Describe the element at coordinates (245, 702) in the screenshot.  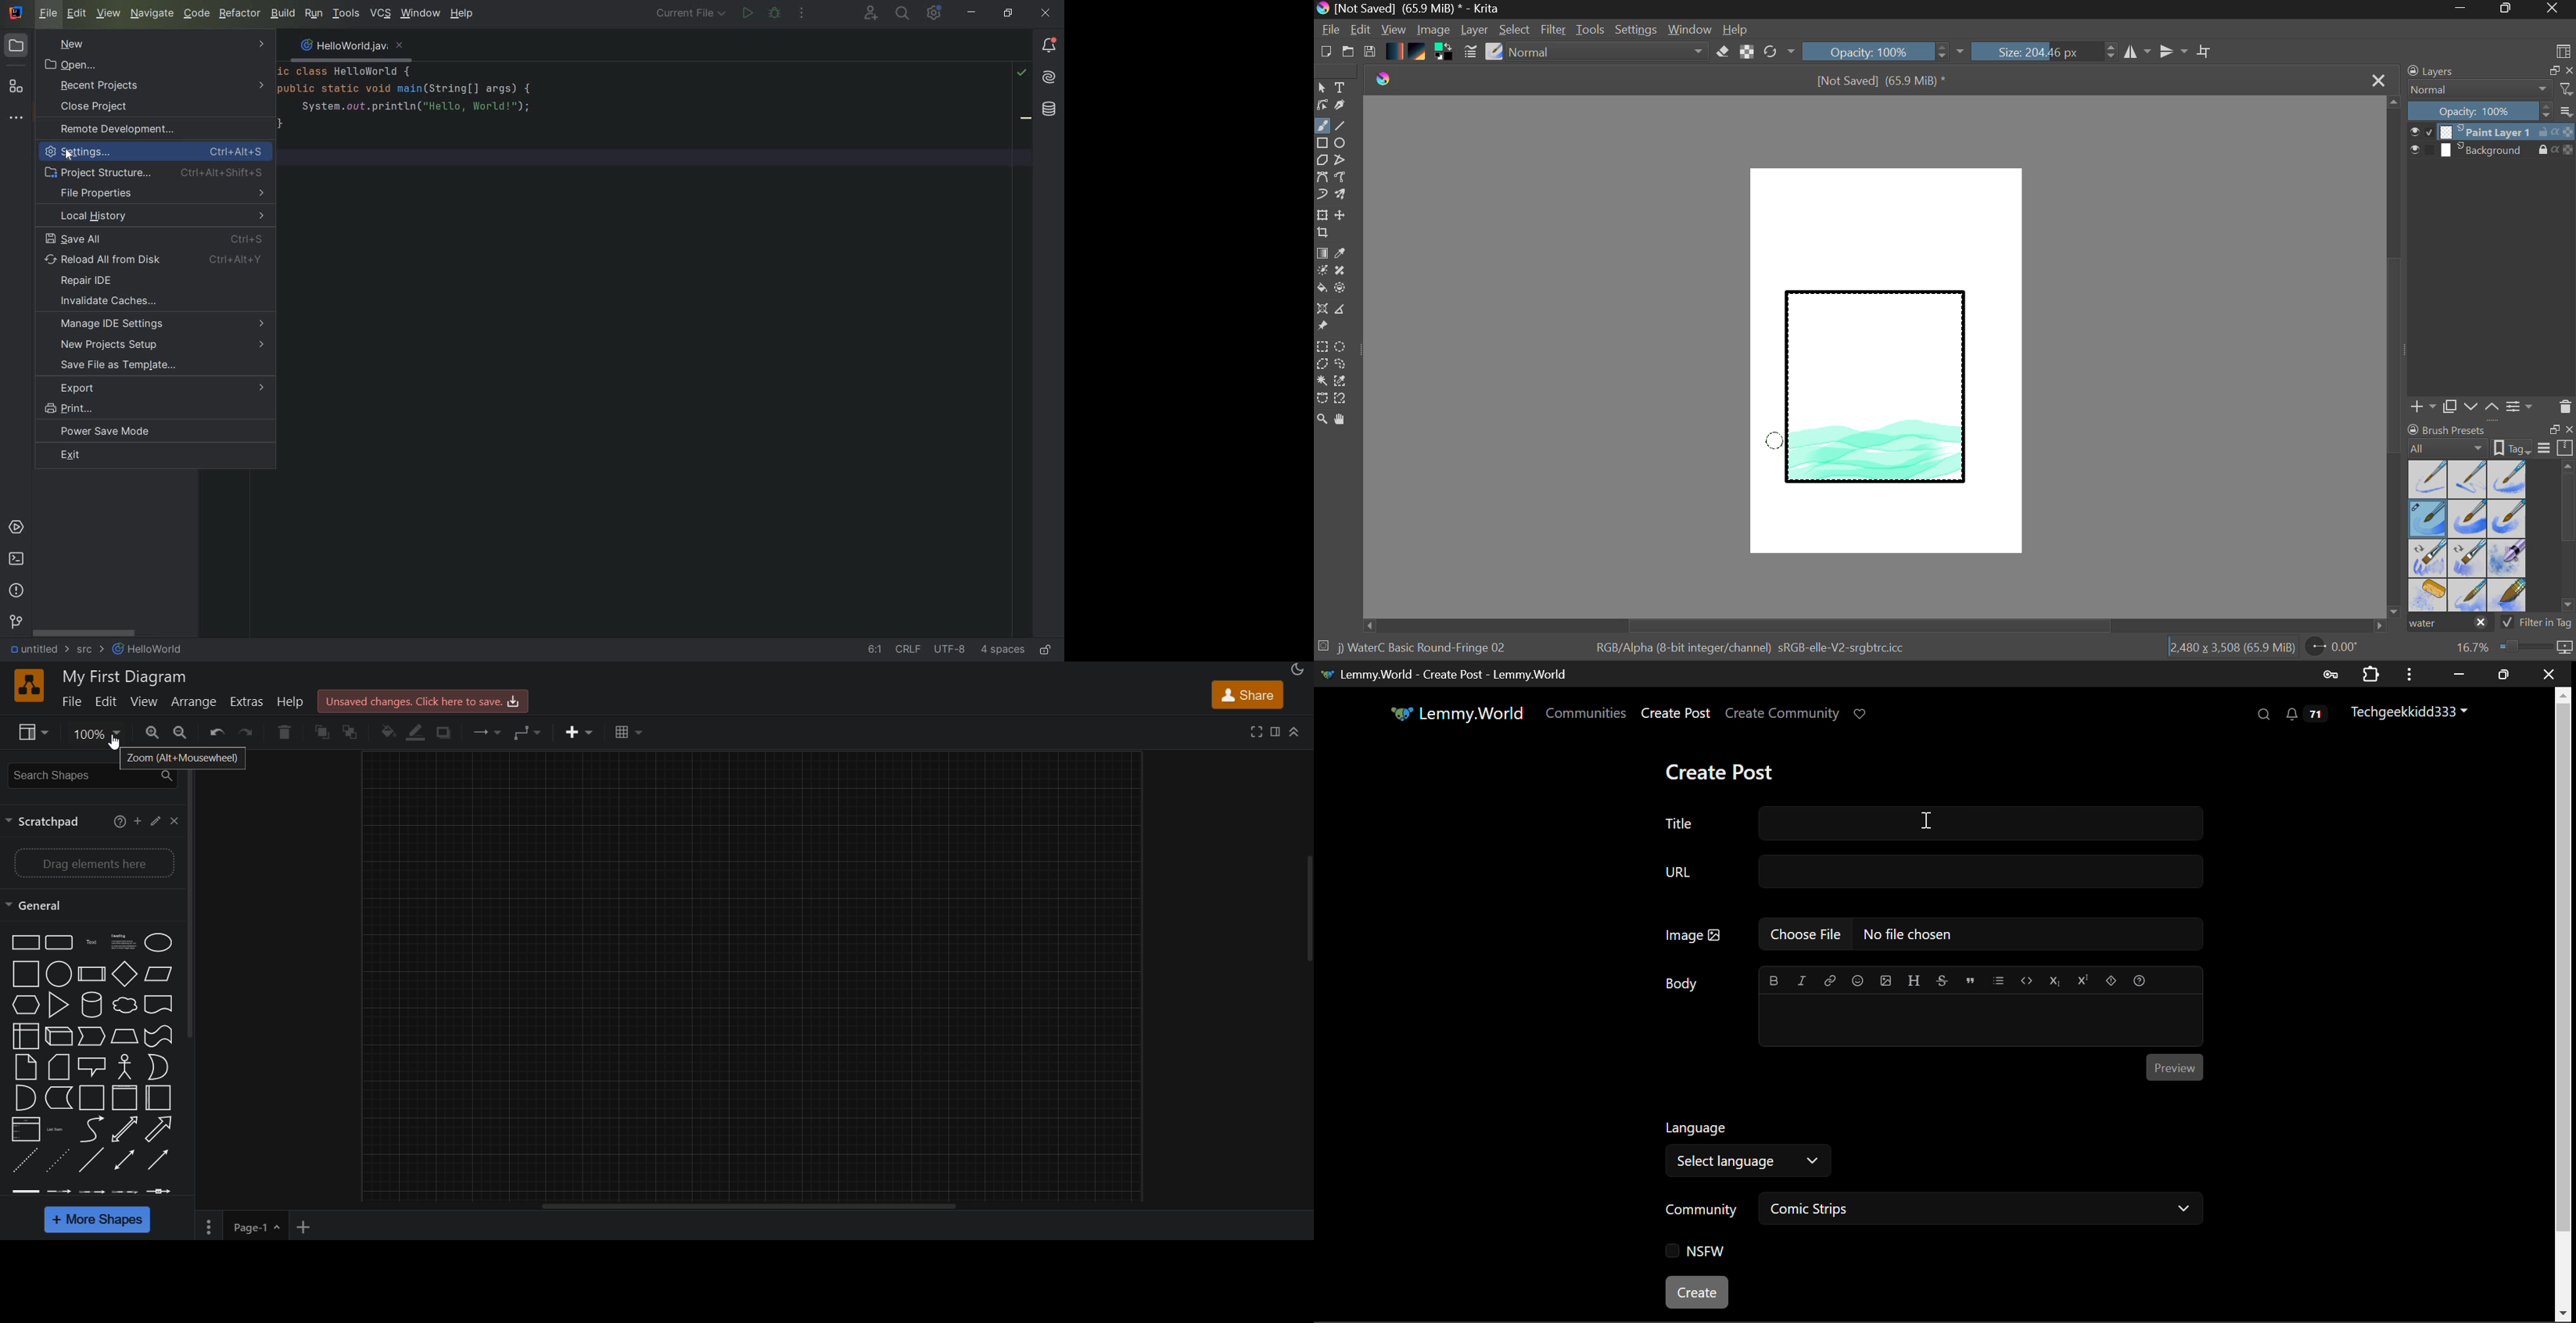
I see `extras` at that location.